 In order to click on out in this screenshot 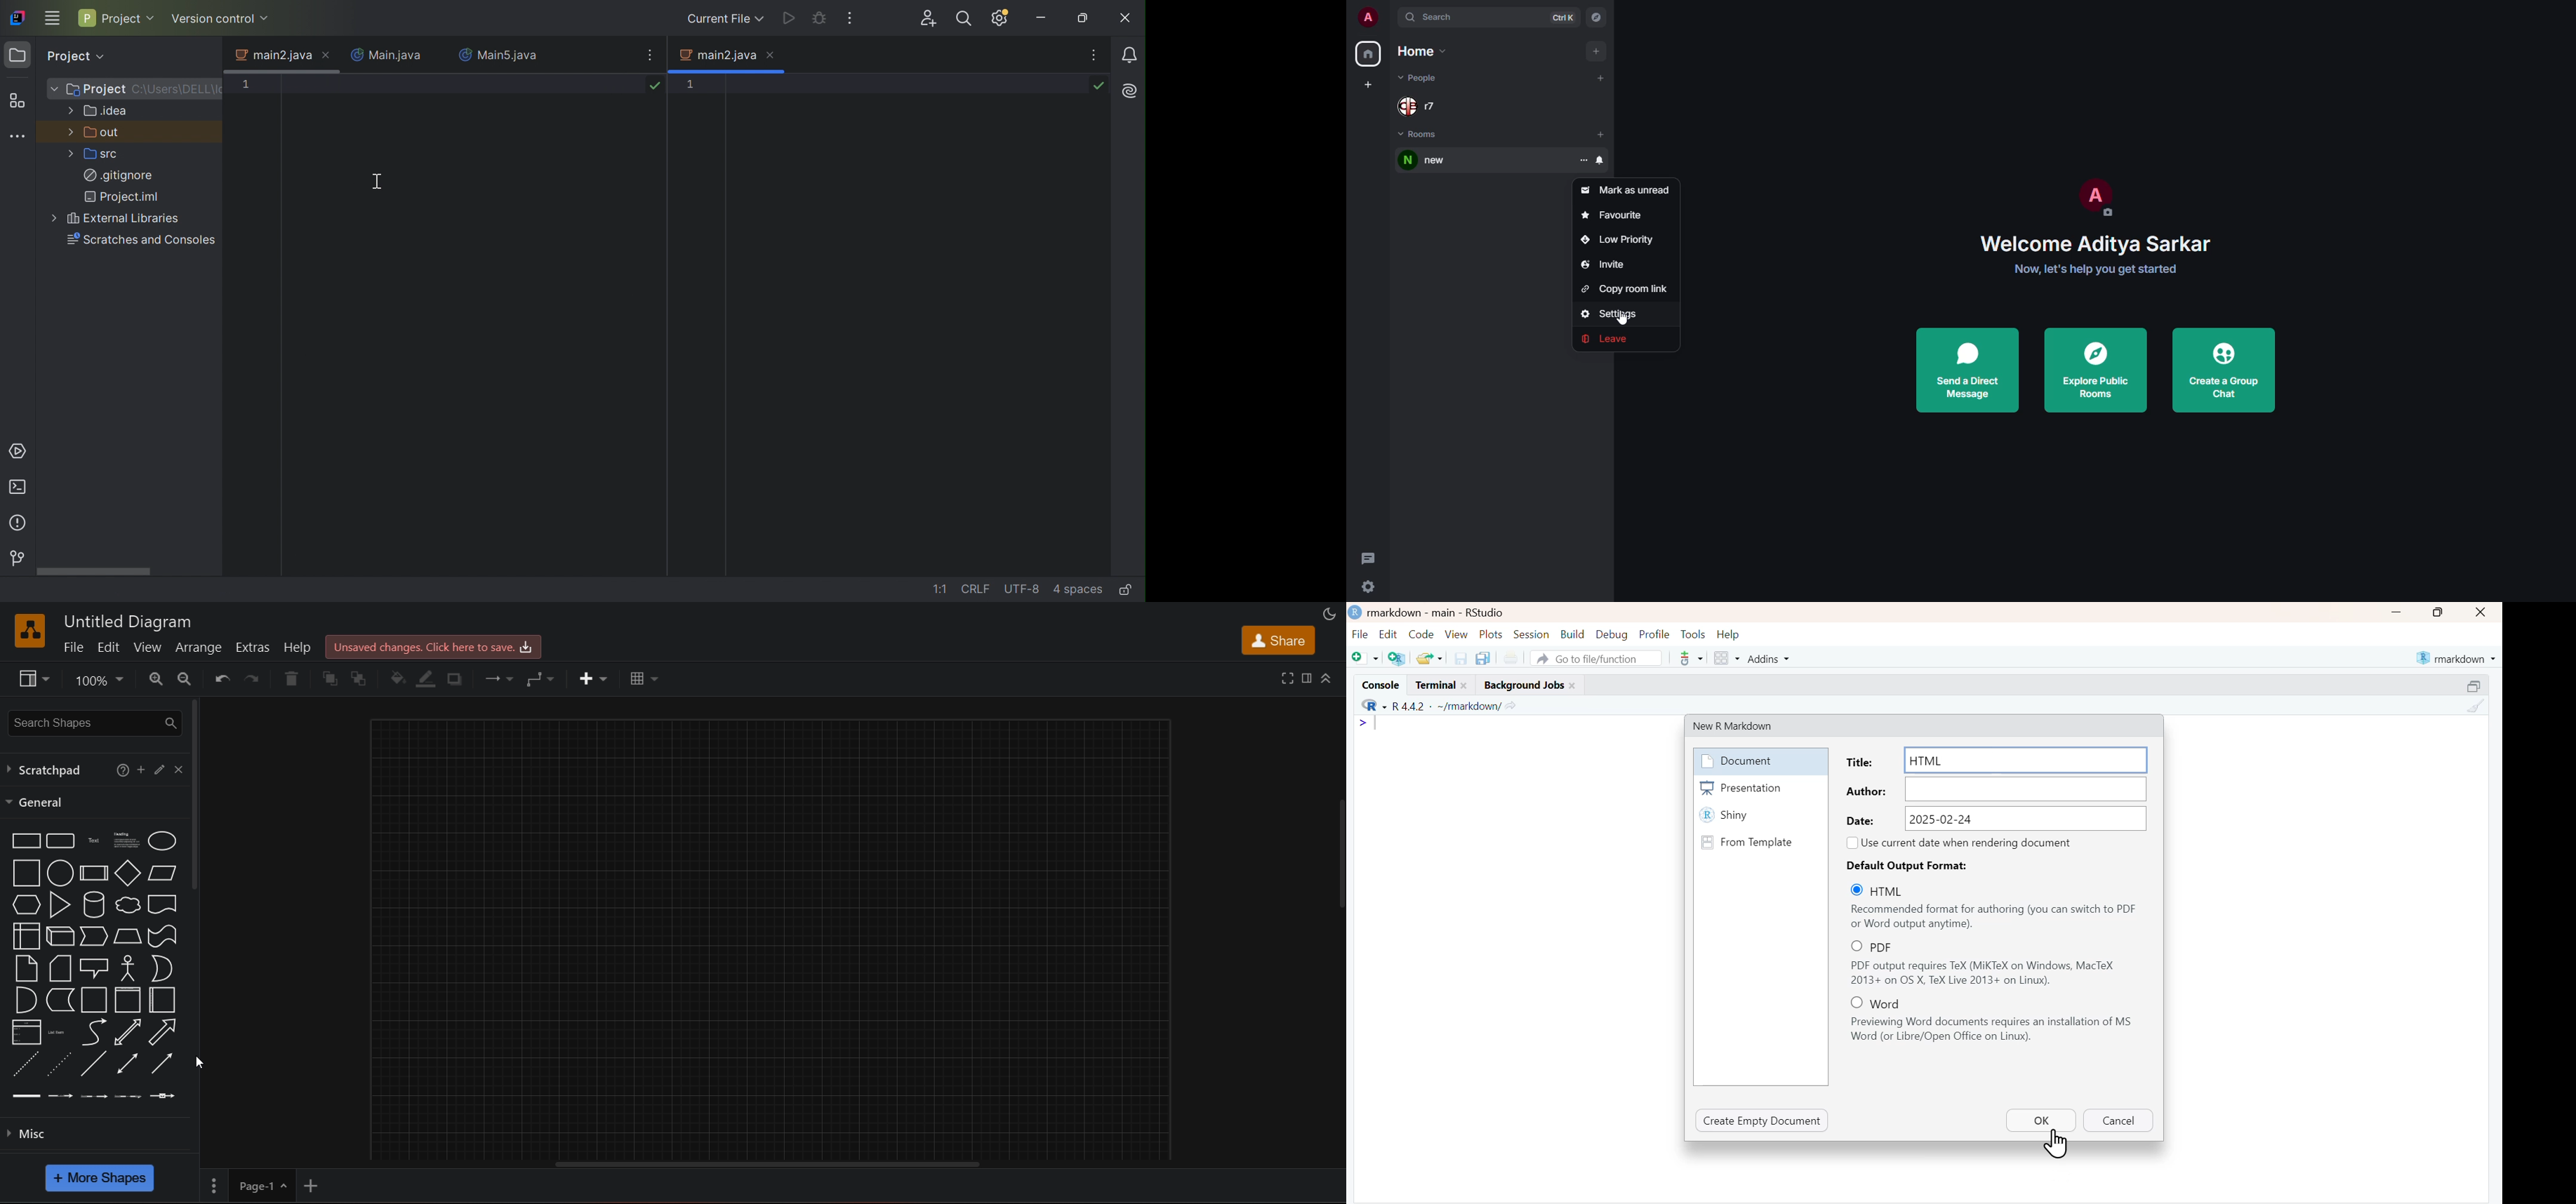, I will do `click(104, 133)`.